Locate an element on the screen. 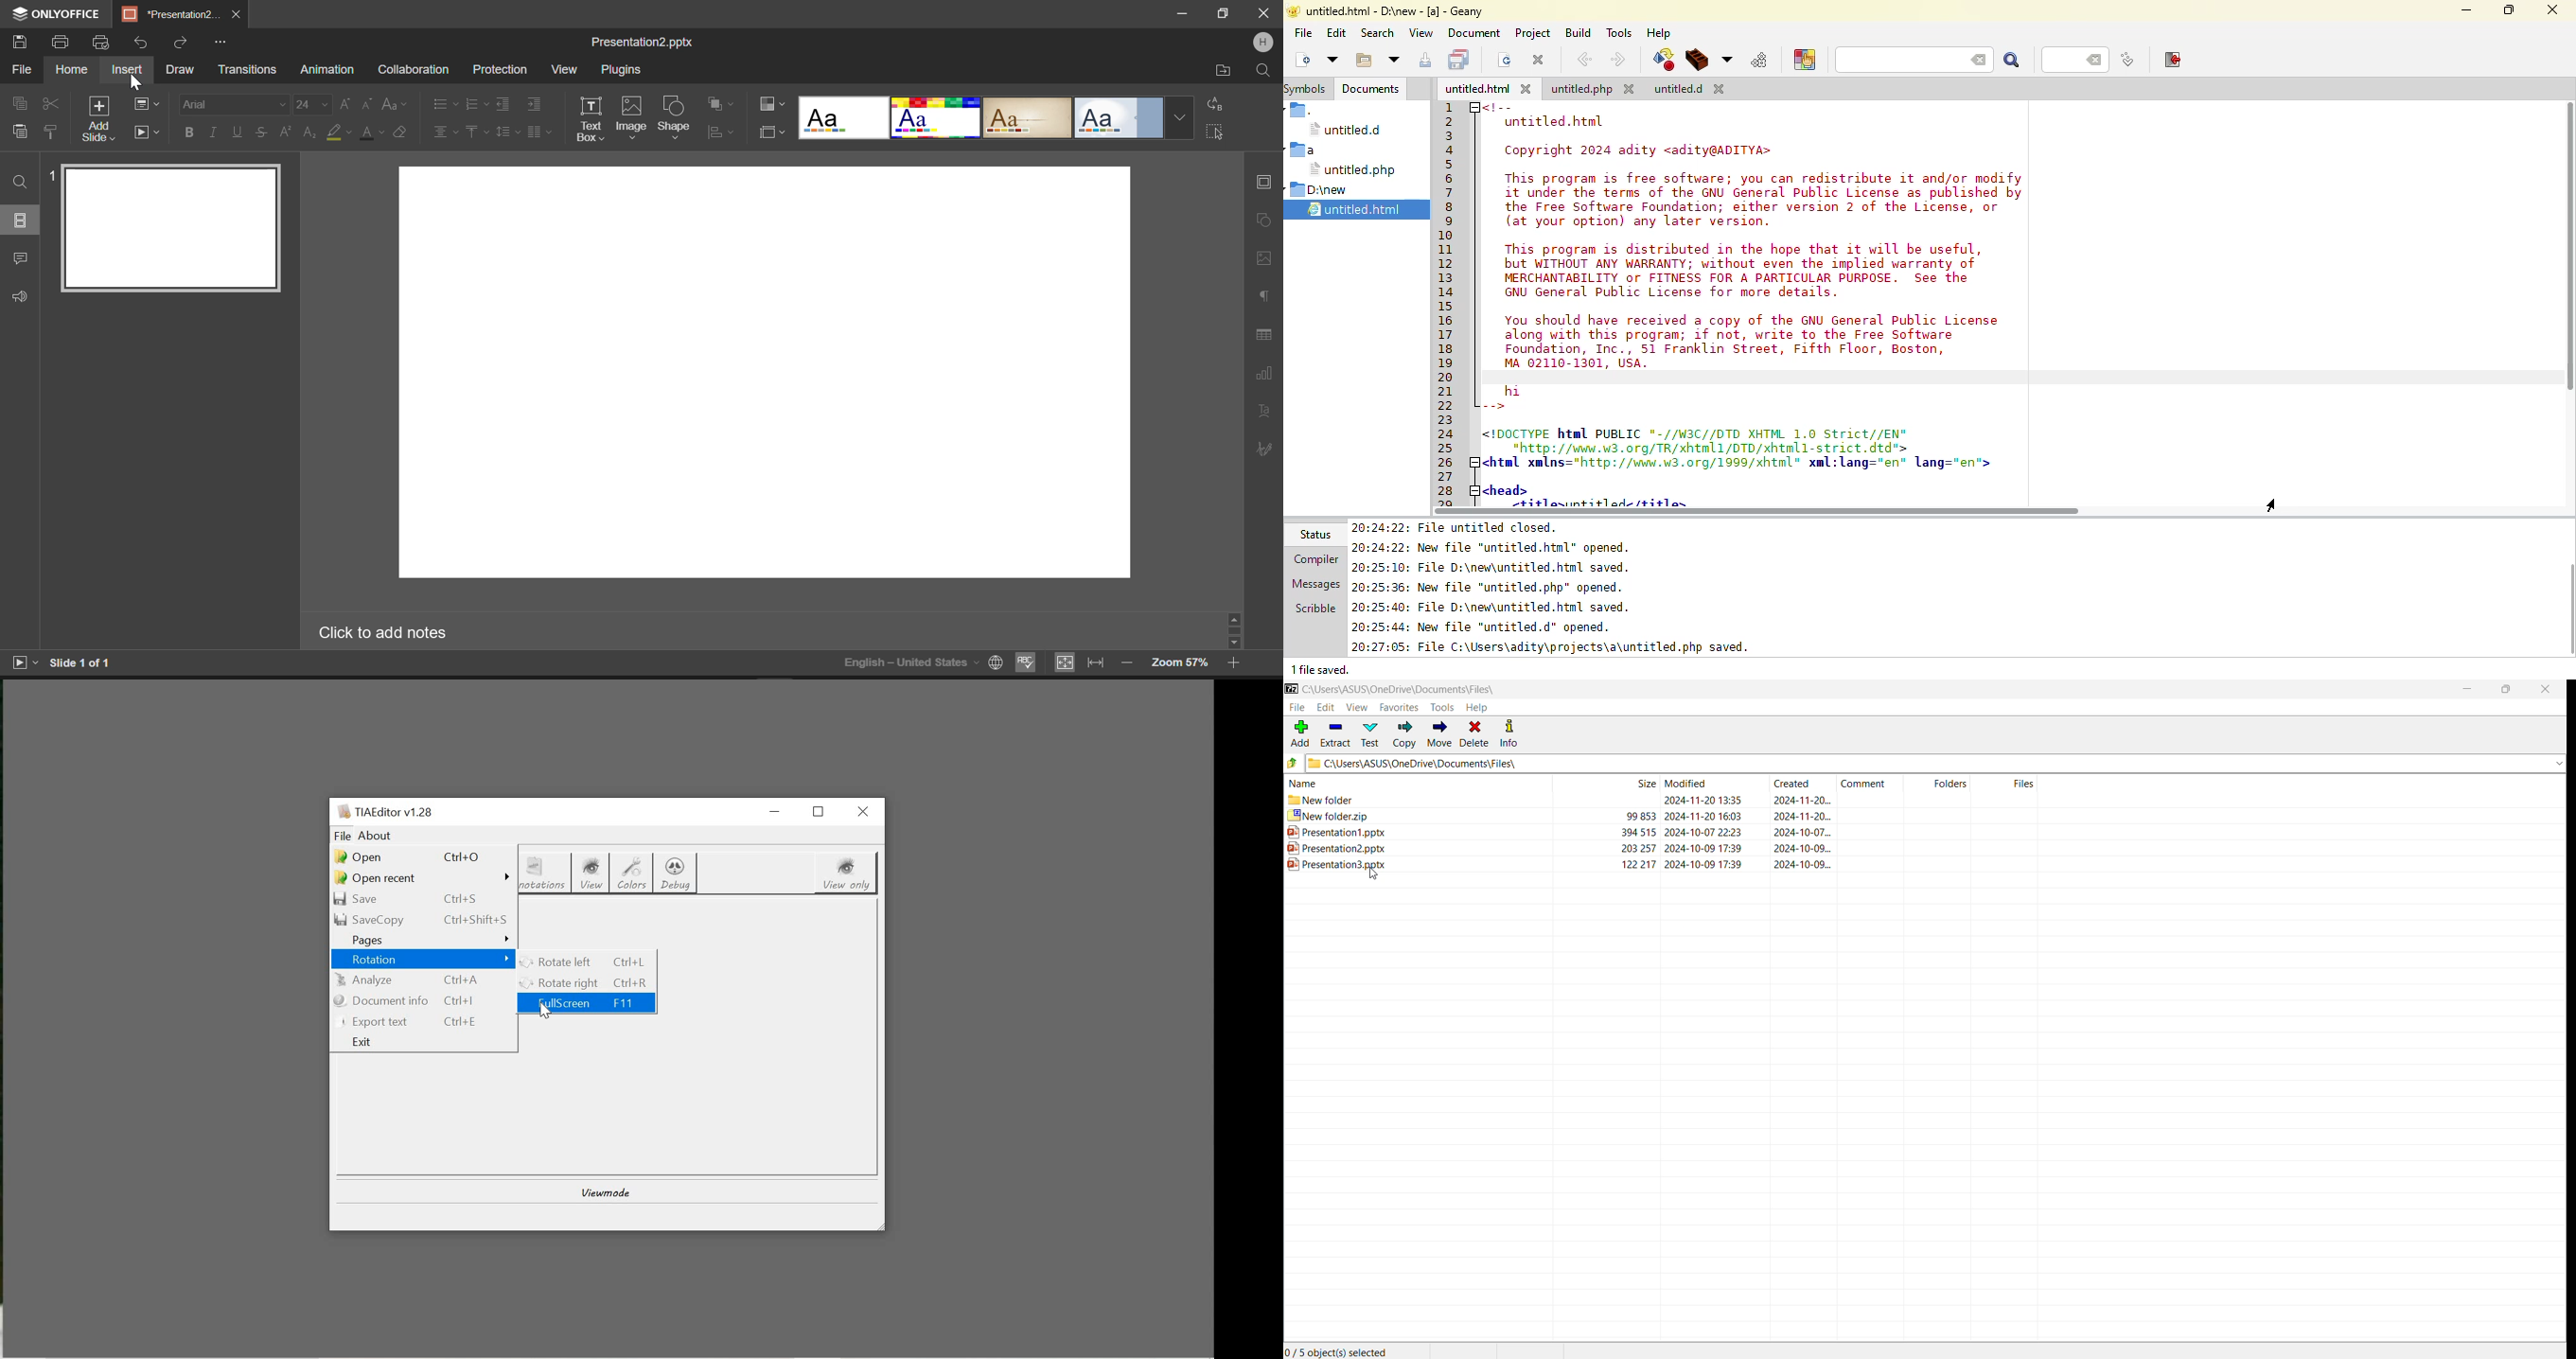  Slide 1 of 1 is located at coordinates (84, 663).